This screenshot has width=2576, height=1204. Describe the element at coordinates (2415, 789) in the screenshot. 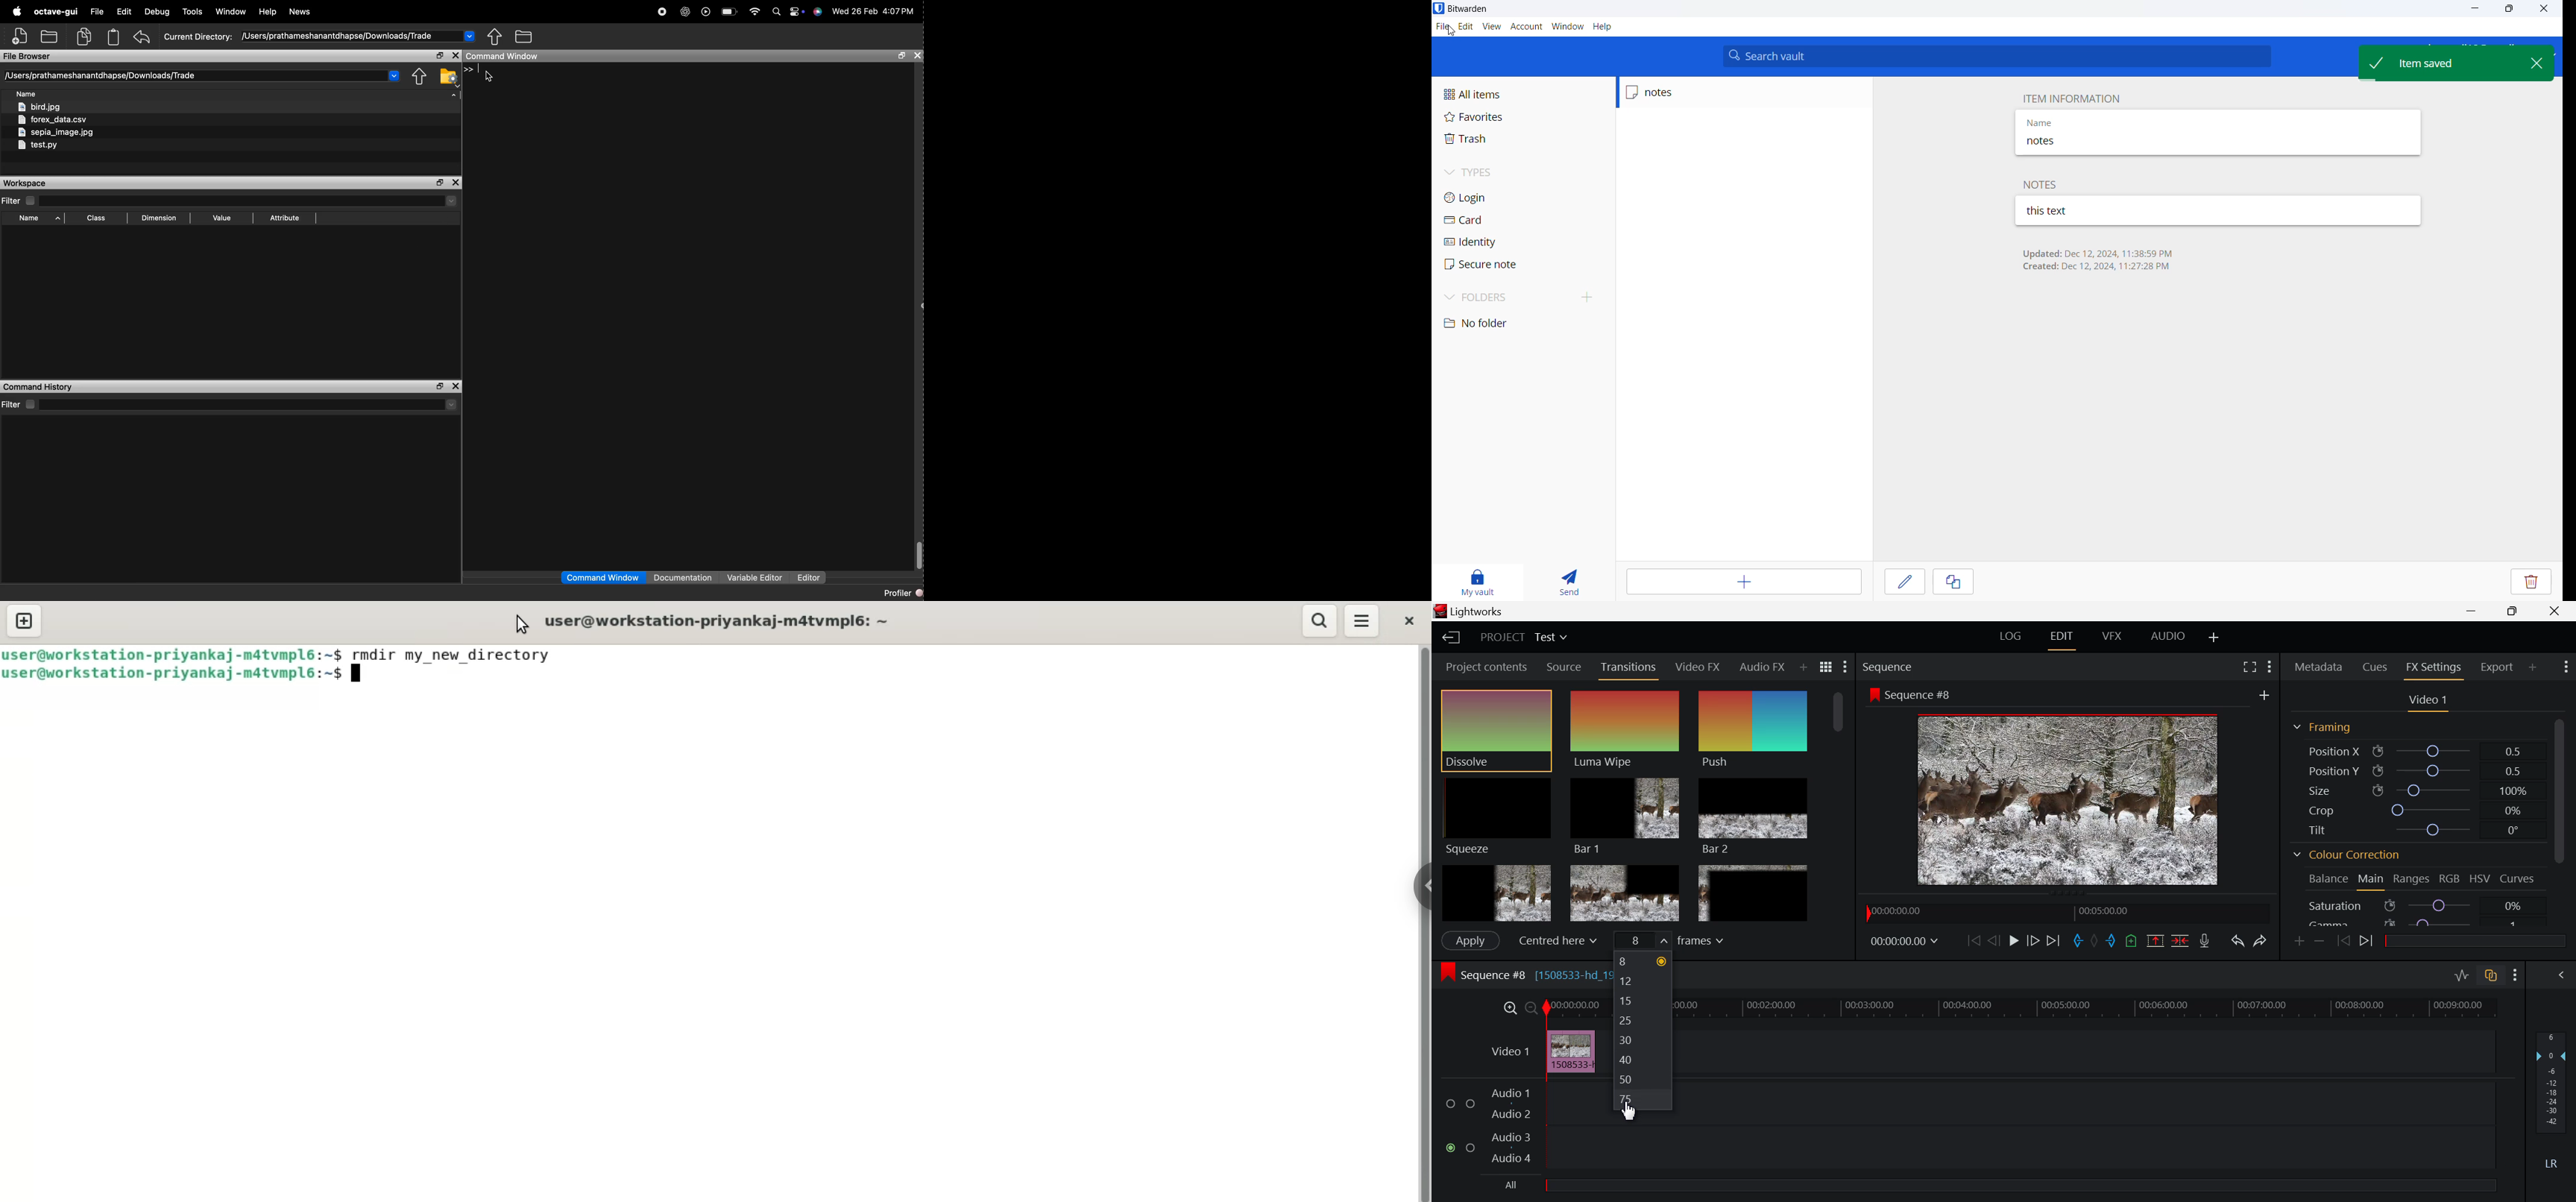

I see `Size` at that location.